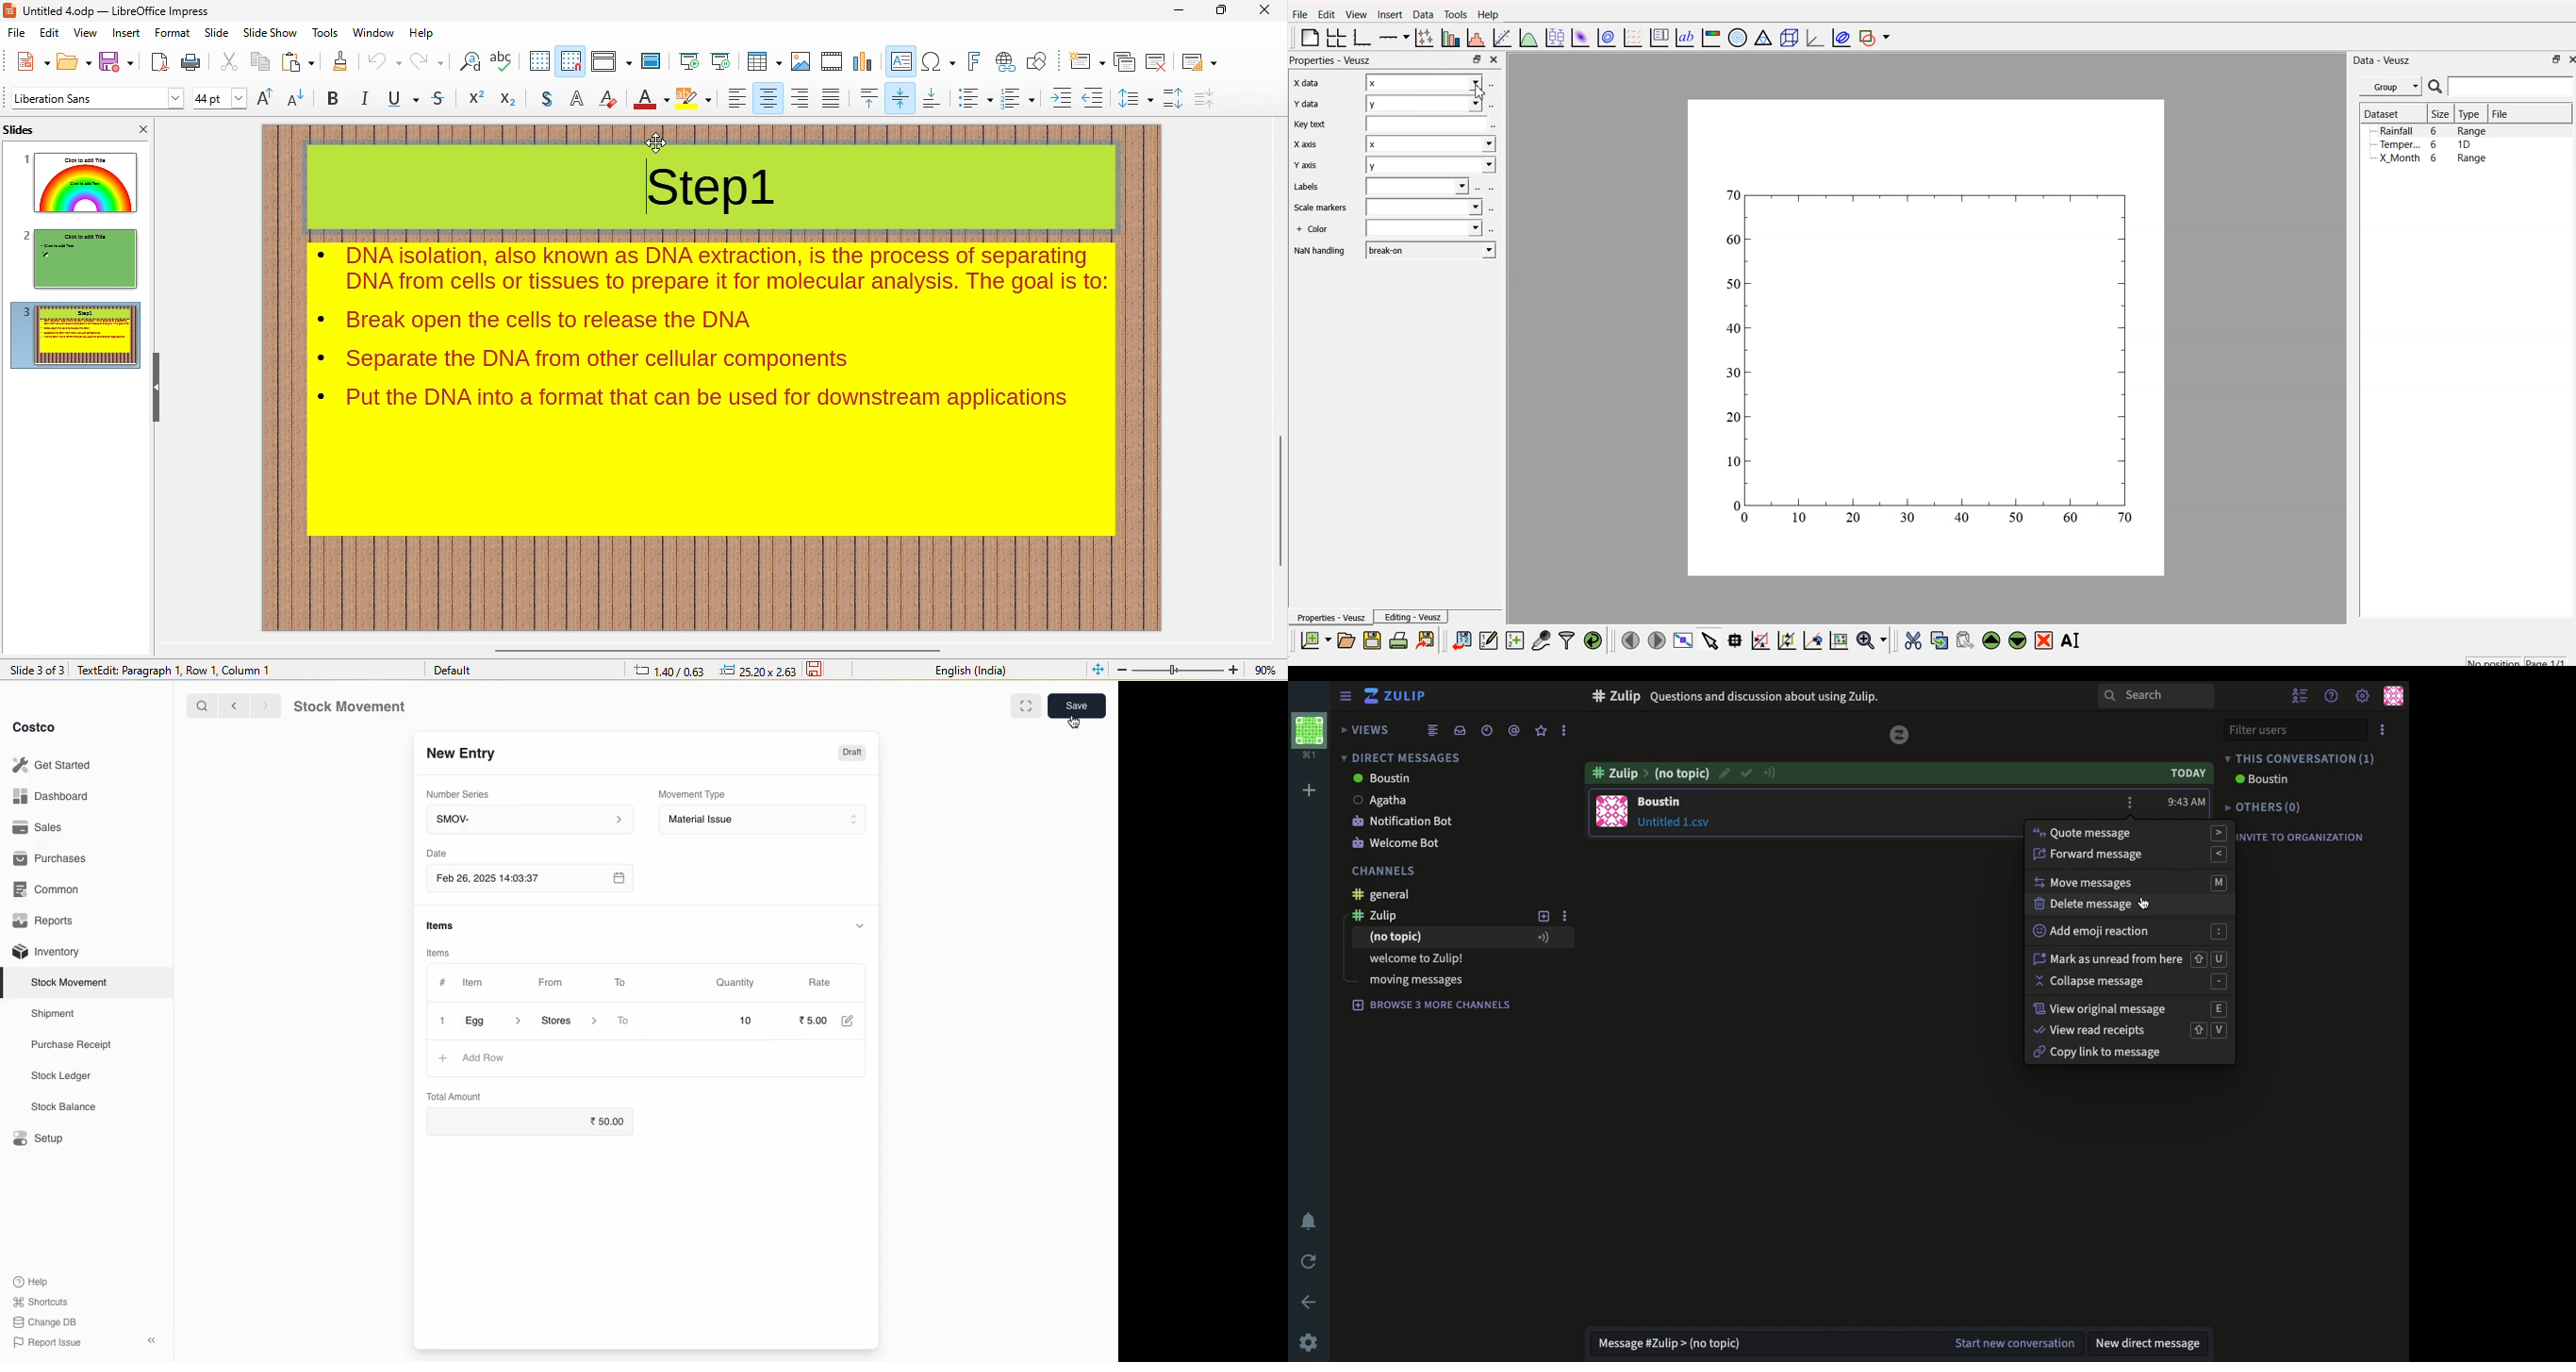 Image resolution: width=2576 pixels, height=1372 pixels. I want to click on Feb 26, 2025 14:03:37, so click(529, 879).